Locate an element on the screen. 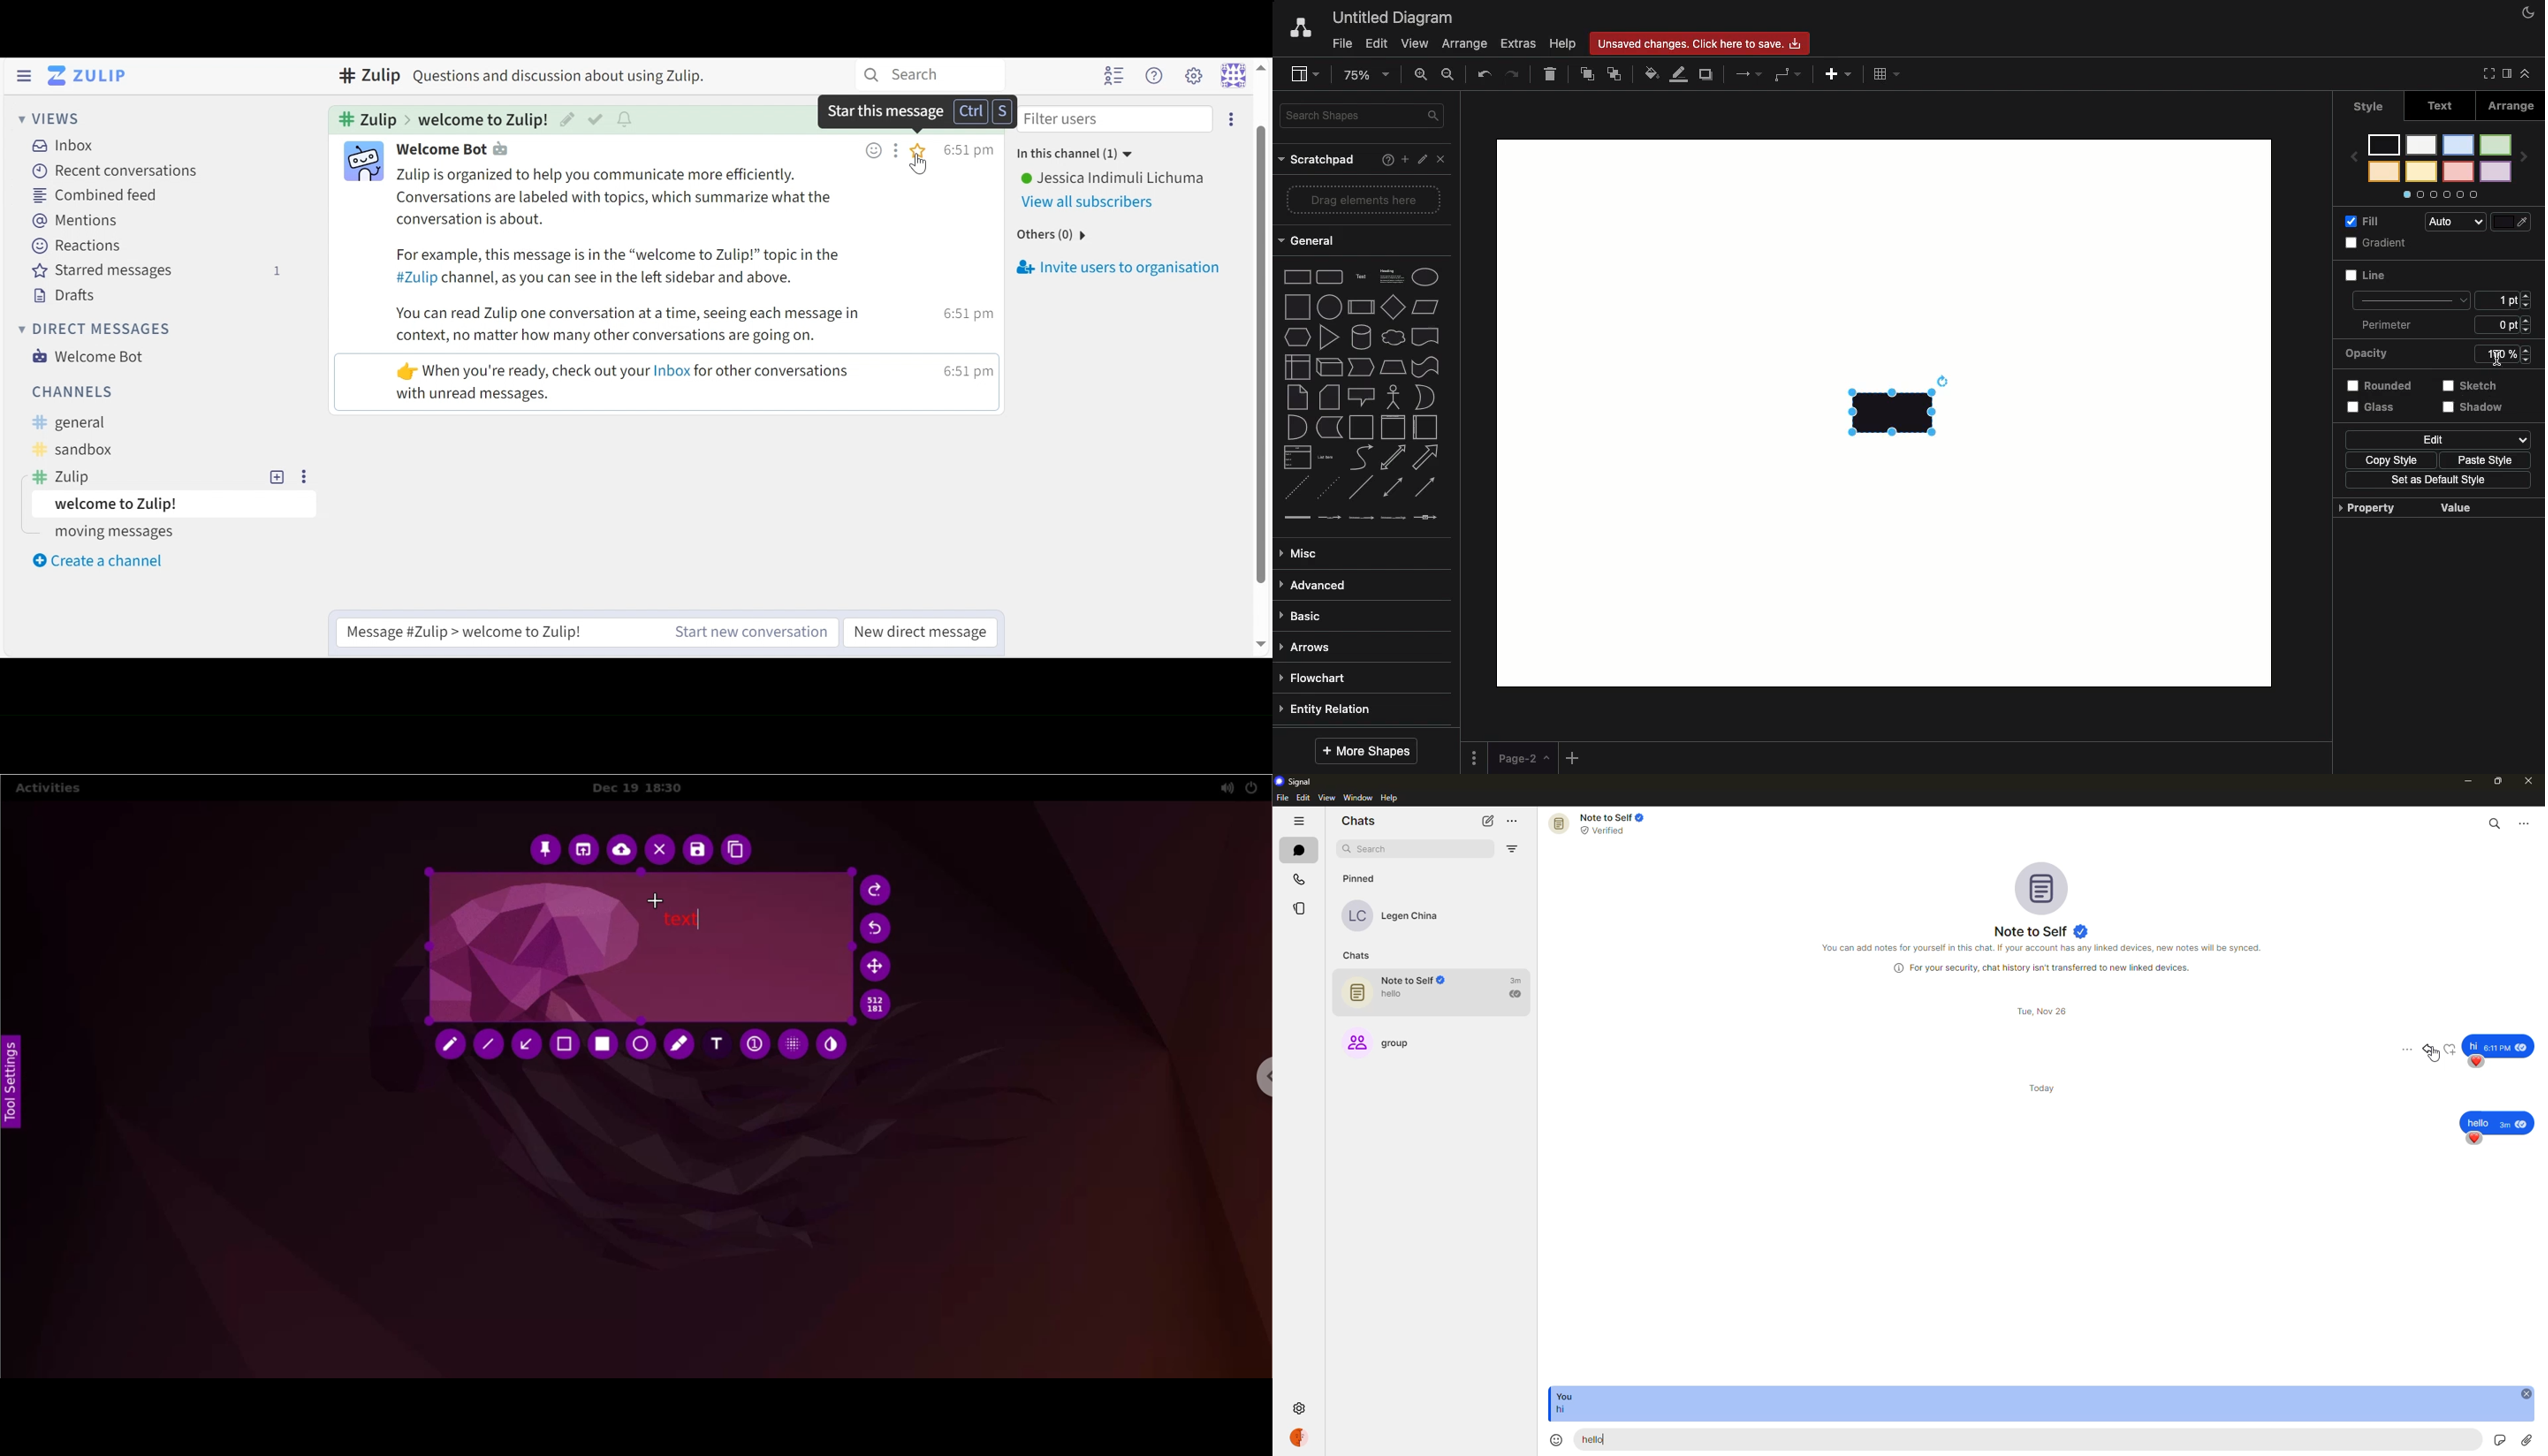 Image resolution: width=2548 pixels, height=1456 pixels. and is located at coordinates (1296, 427).